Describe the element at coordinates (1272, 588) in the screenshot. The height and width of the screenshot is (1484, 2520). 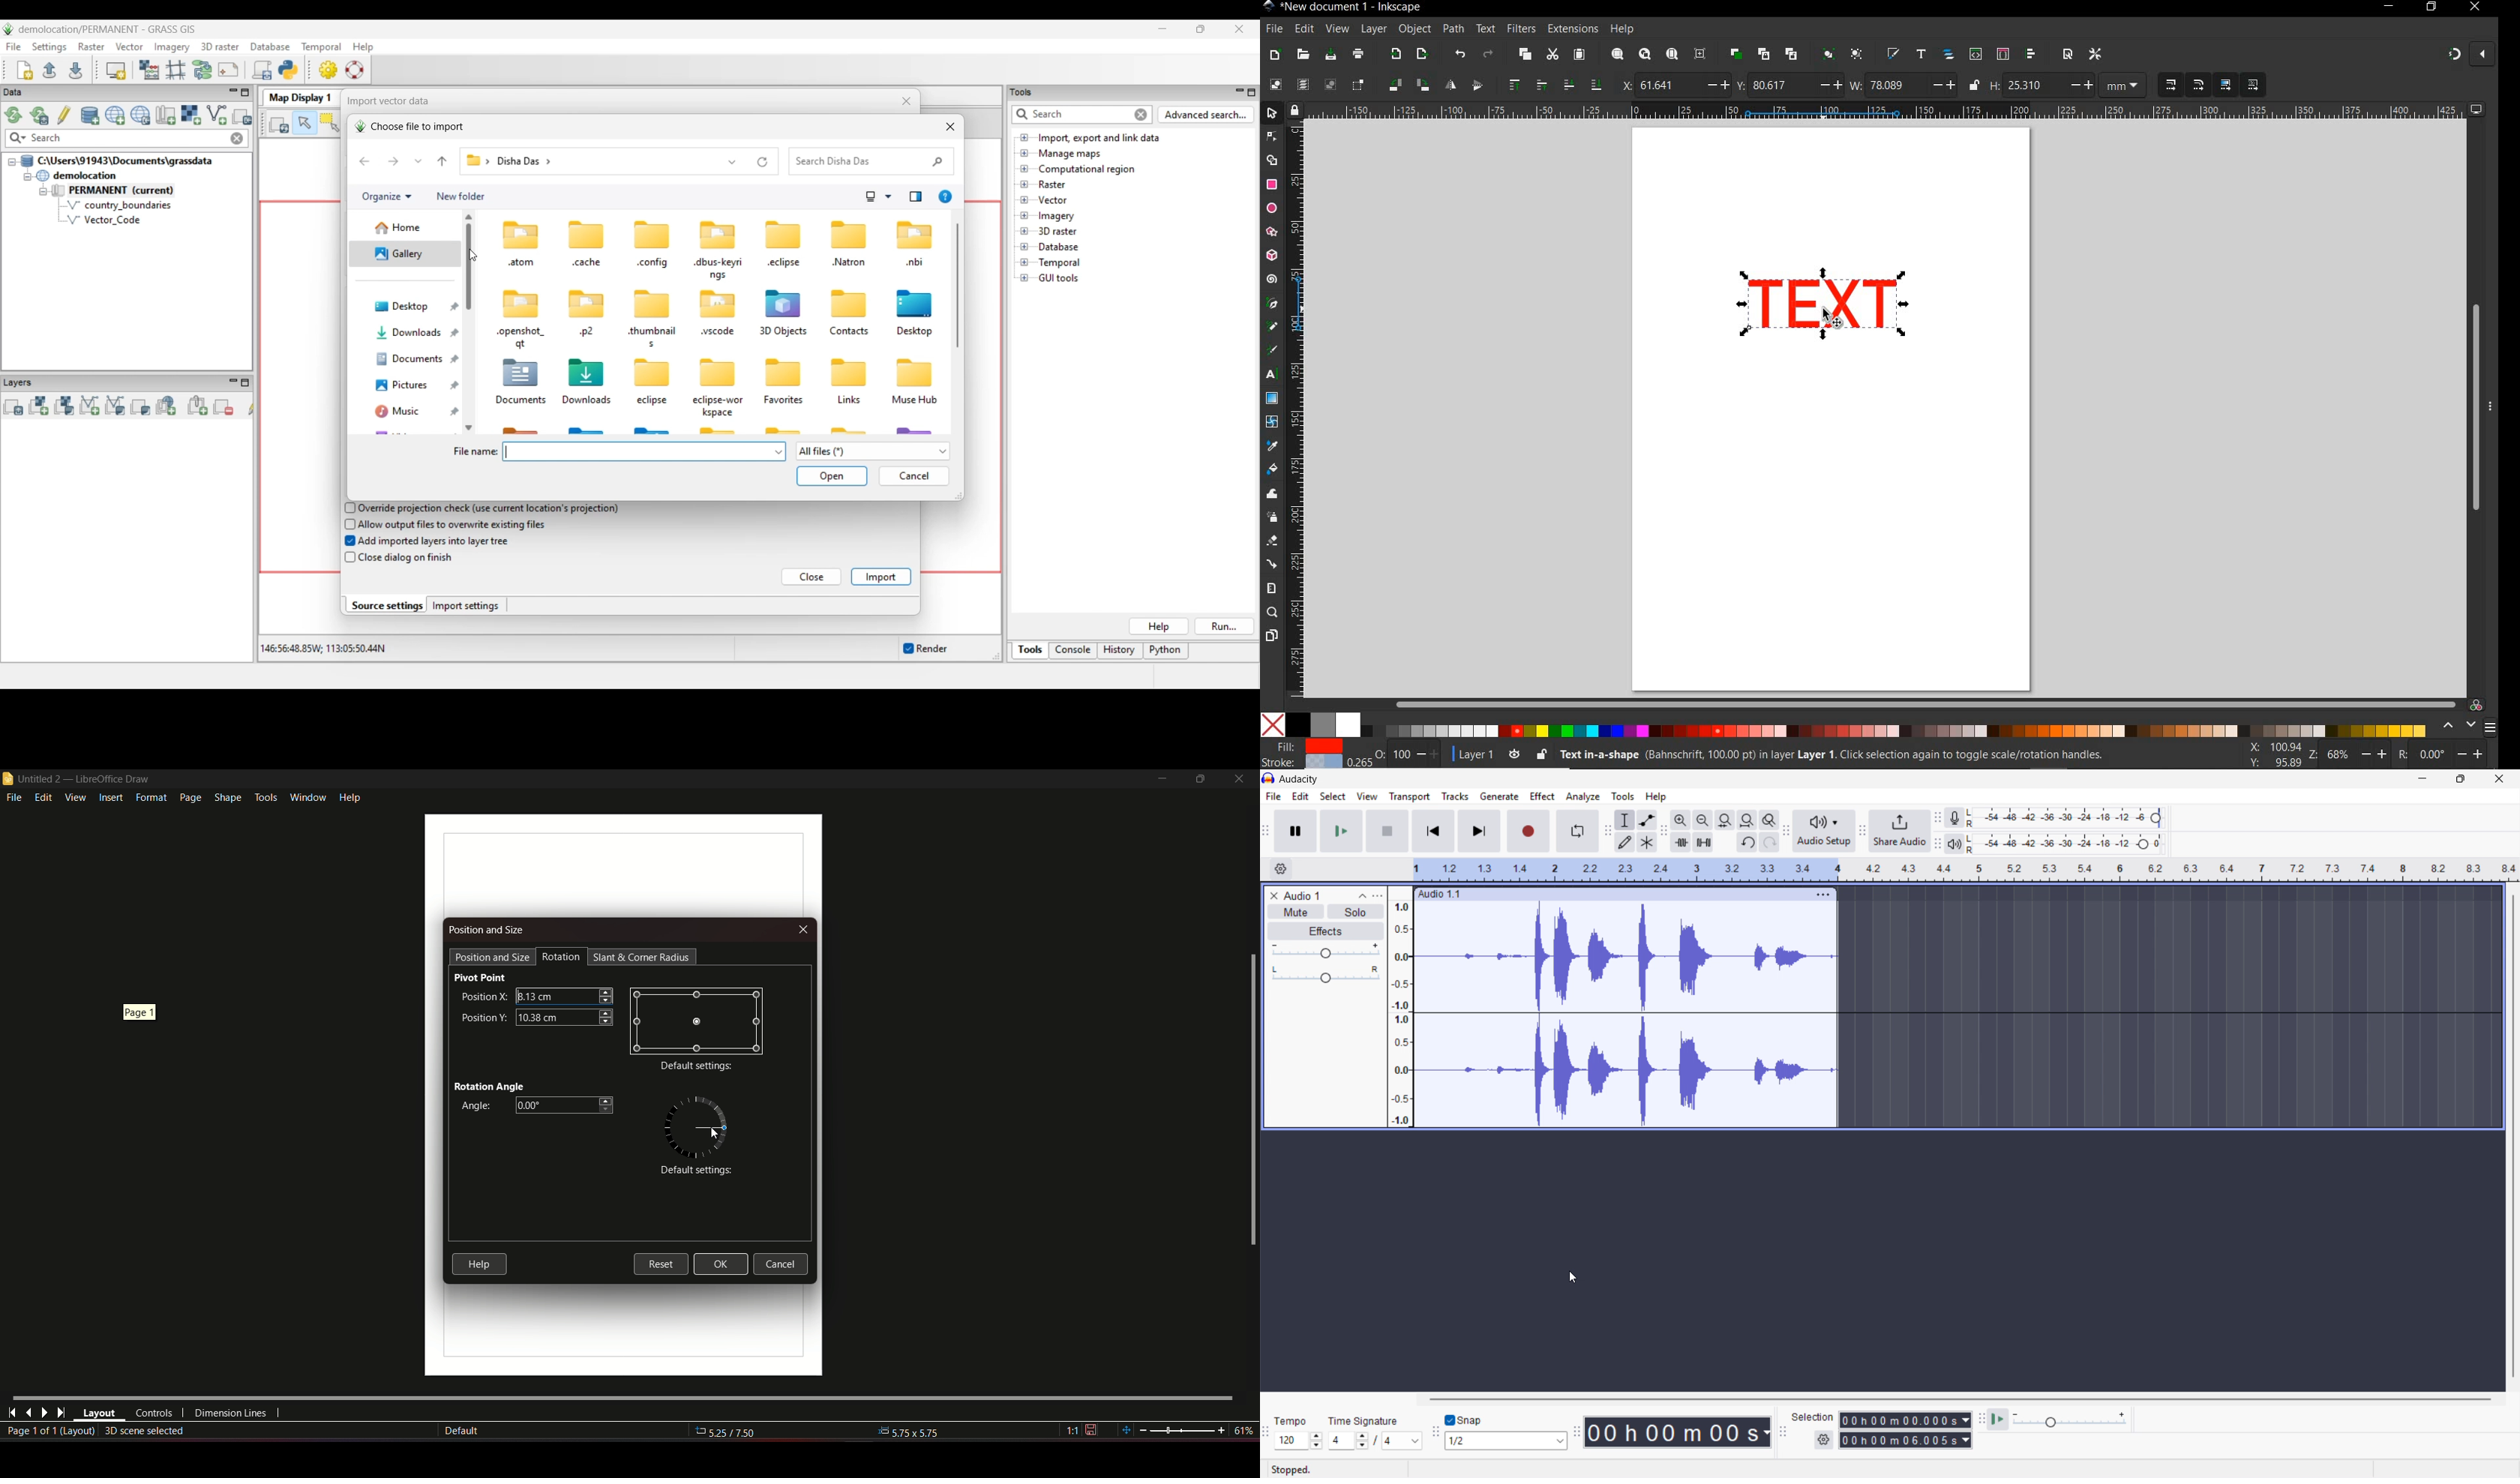
I see `measure tool` at that location.